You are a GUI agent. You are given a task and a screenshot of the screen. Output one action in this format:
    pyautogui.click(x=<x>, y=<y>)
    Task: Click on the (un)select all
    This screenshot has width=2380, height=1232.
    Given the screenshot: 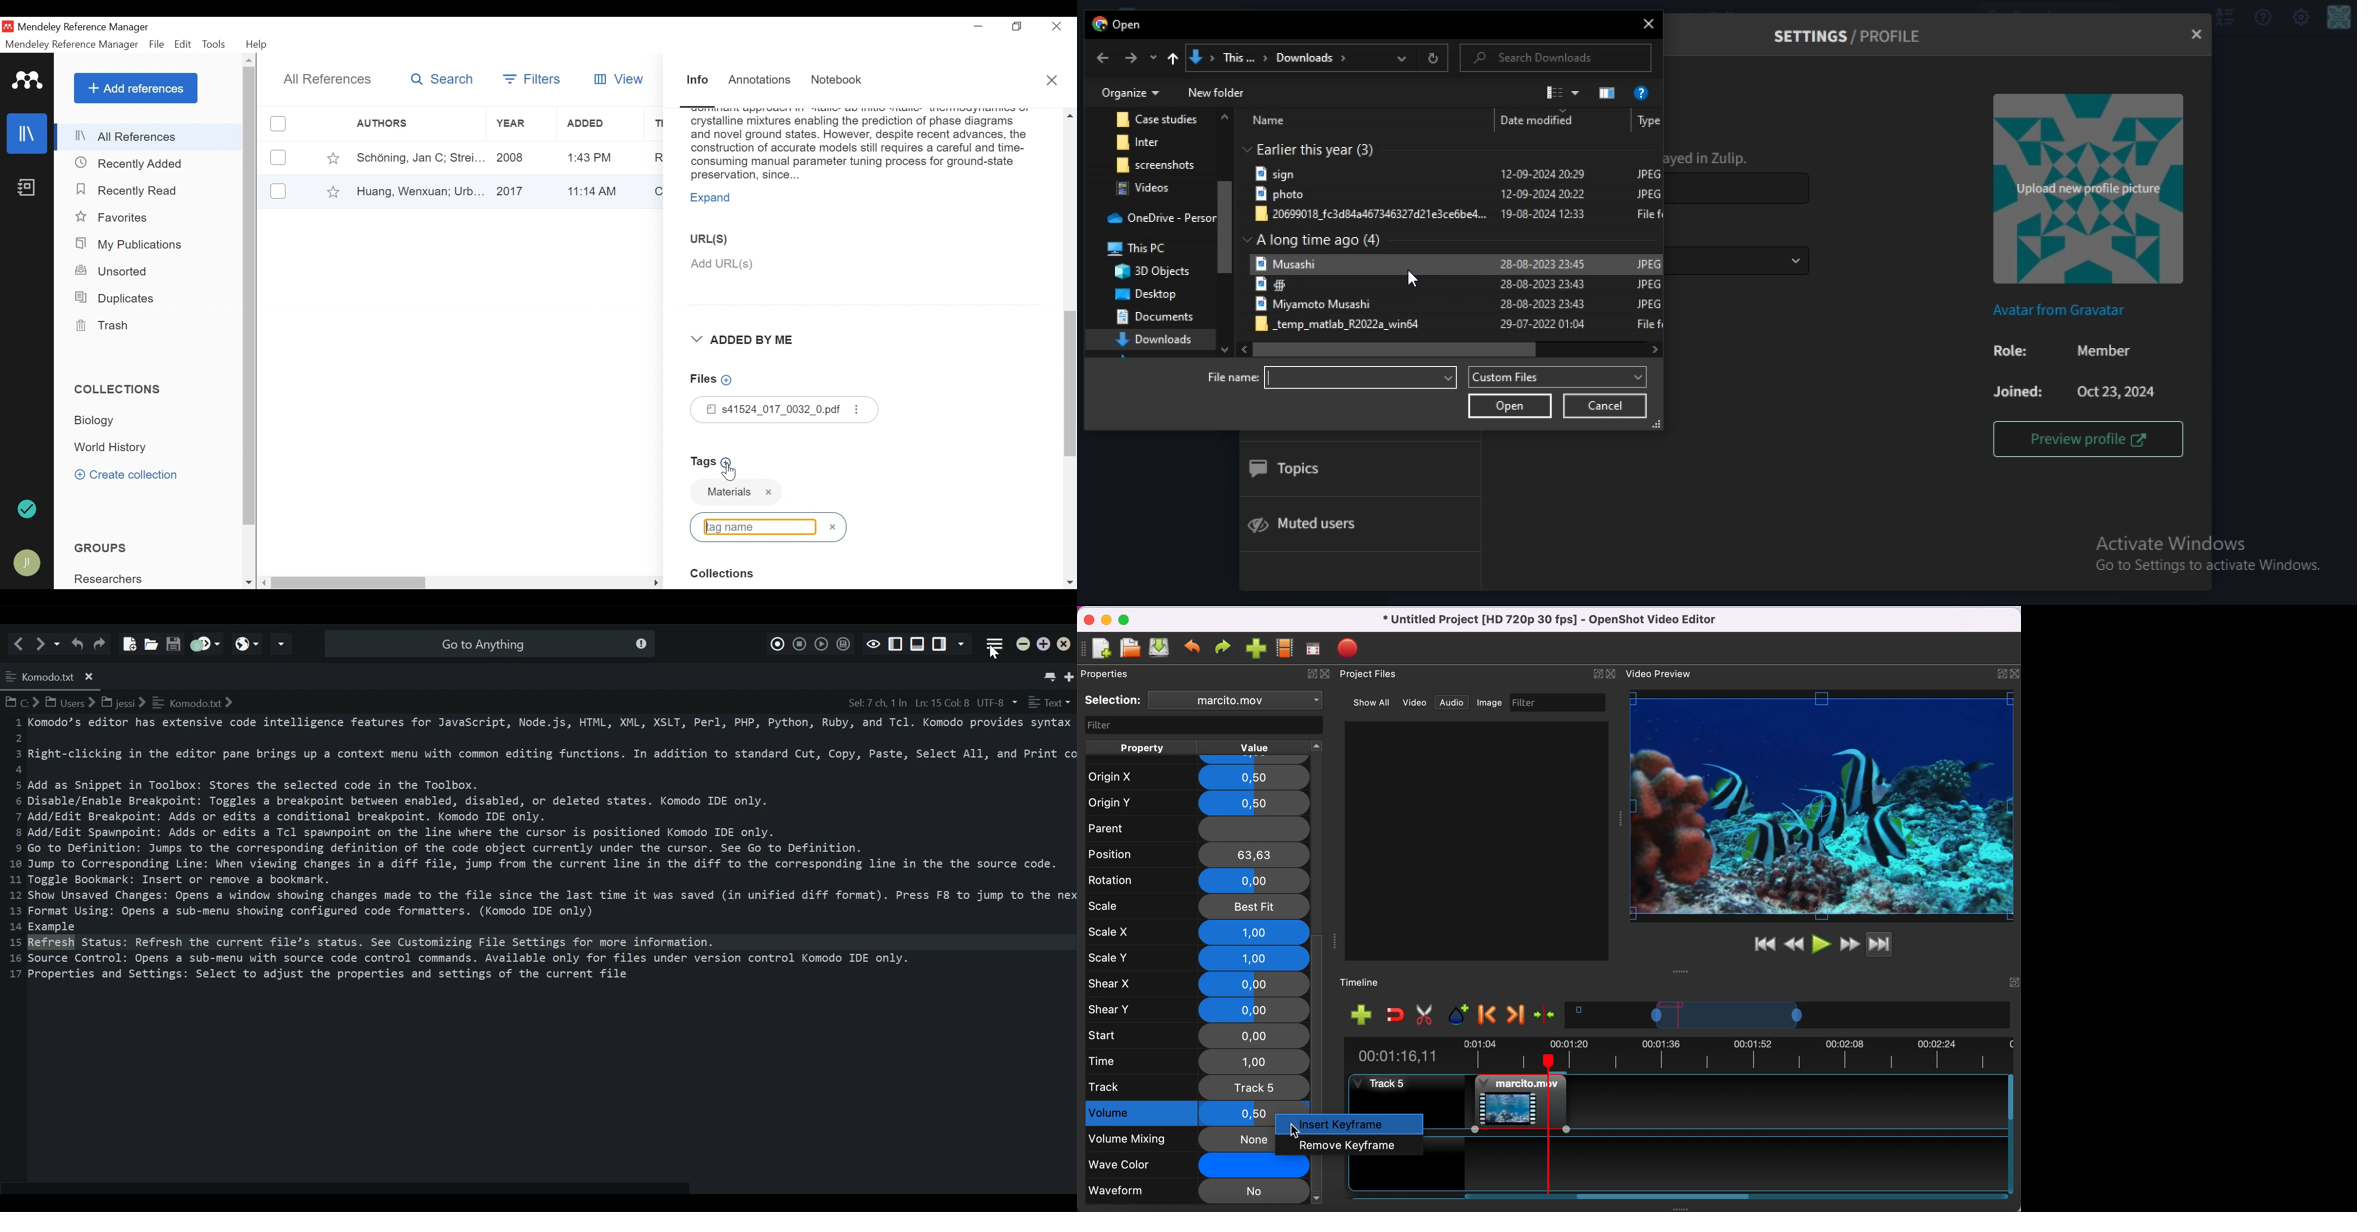 What is the action you would take?
    pyautogui.click(x=278, y=124)
    